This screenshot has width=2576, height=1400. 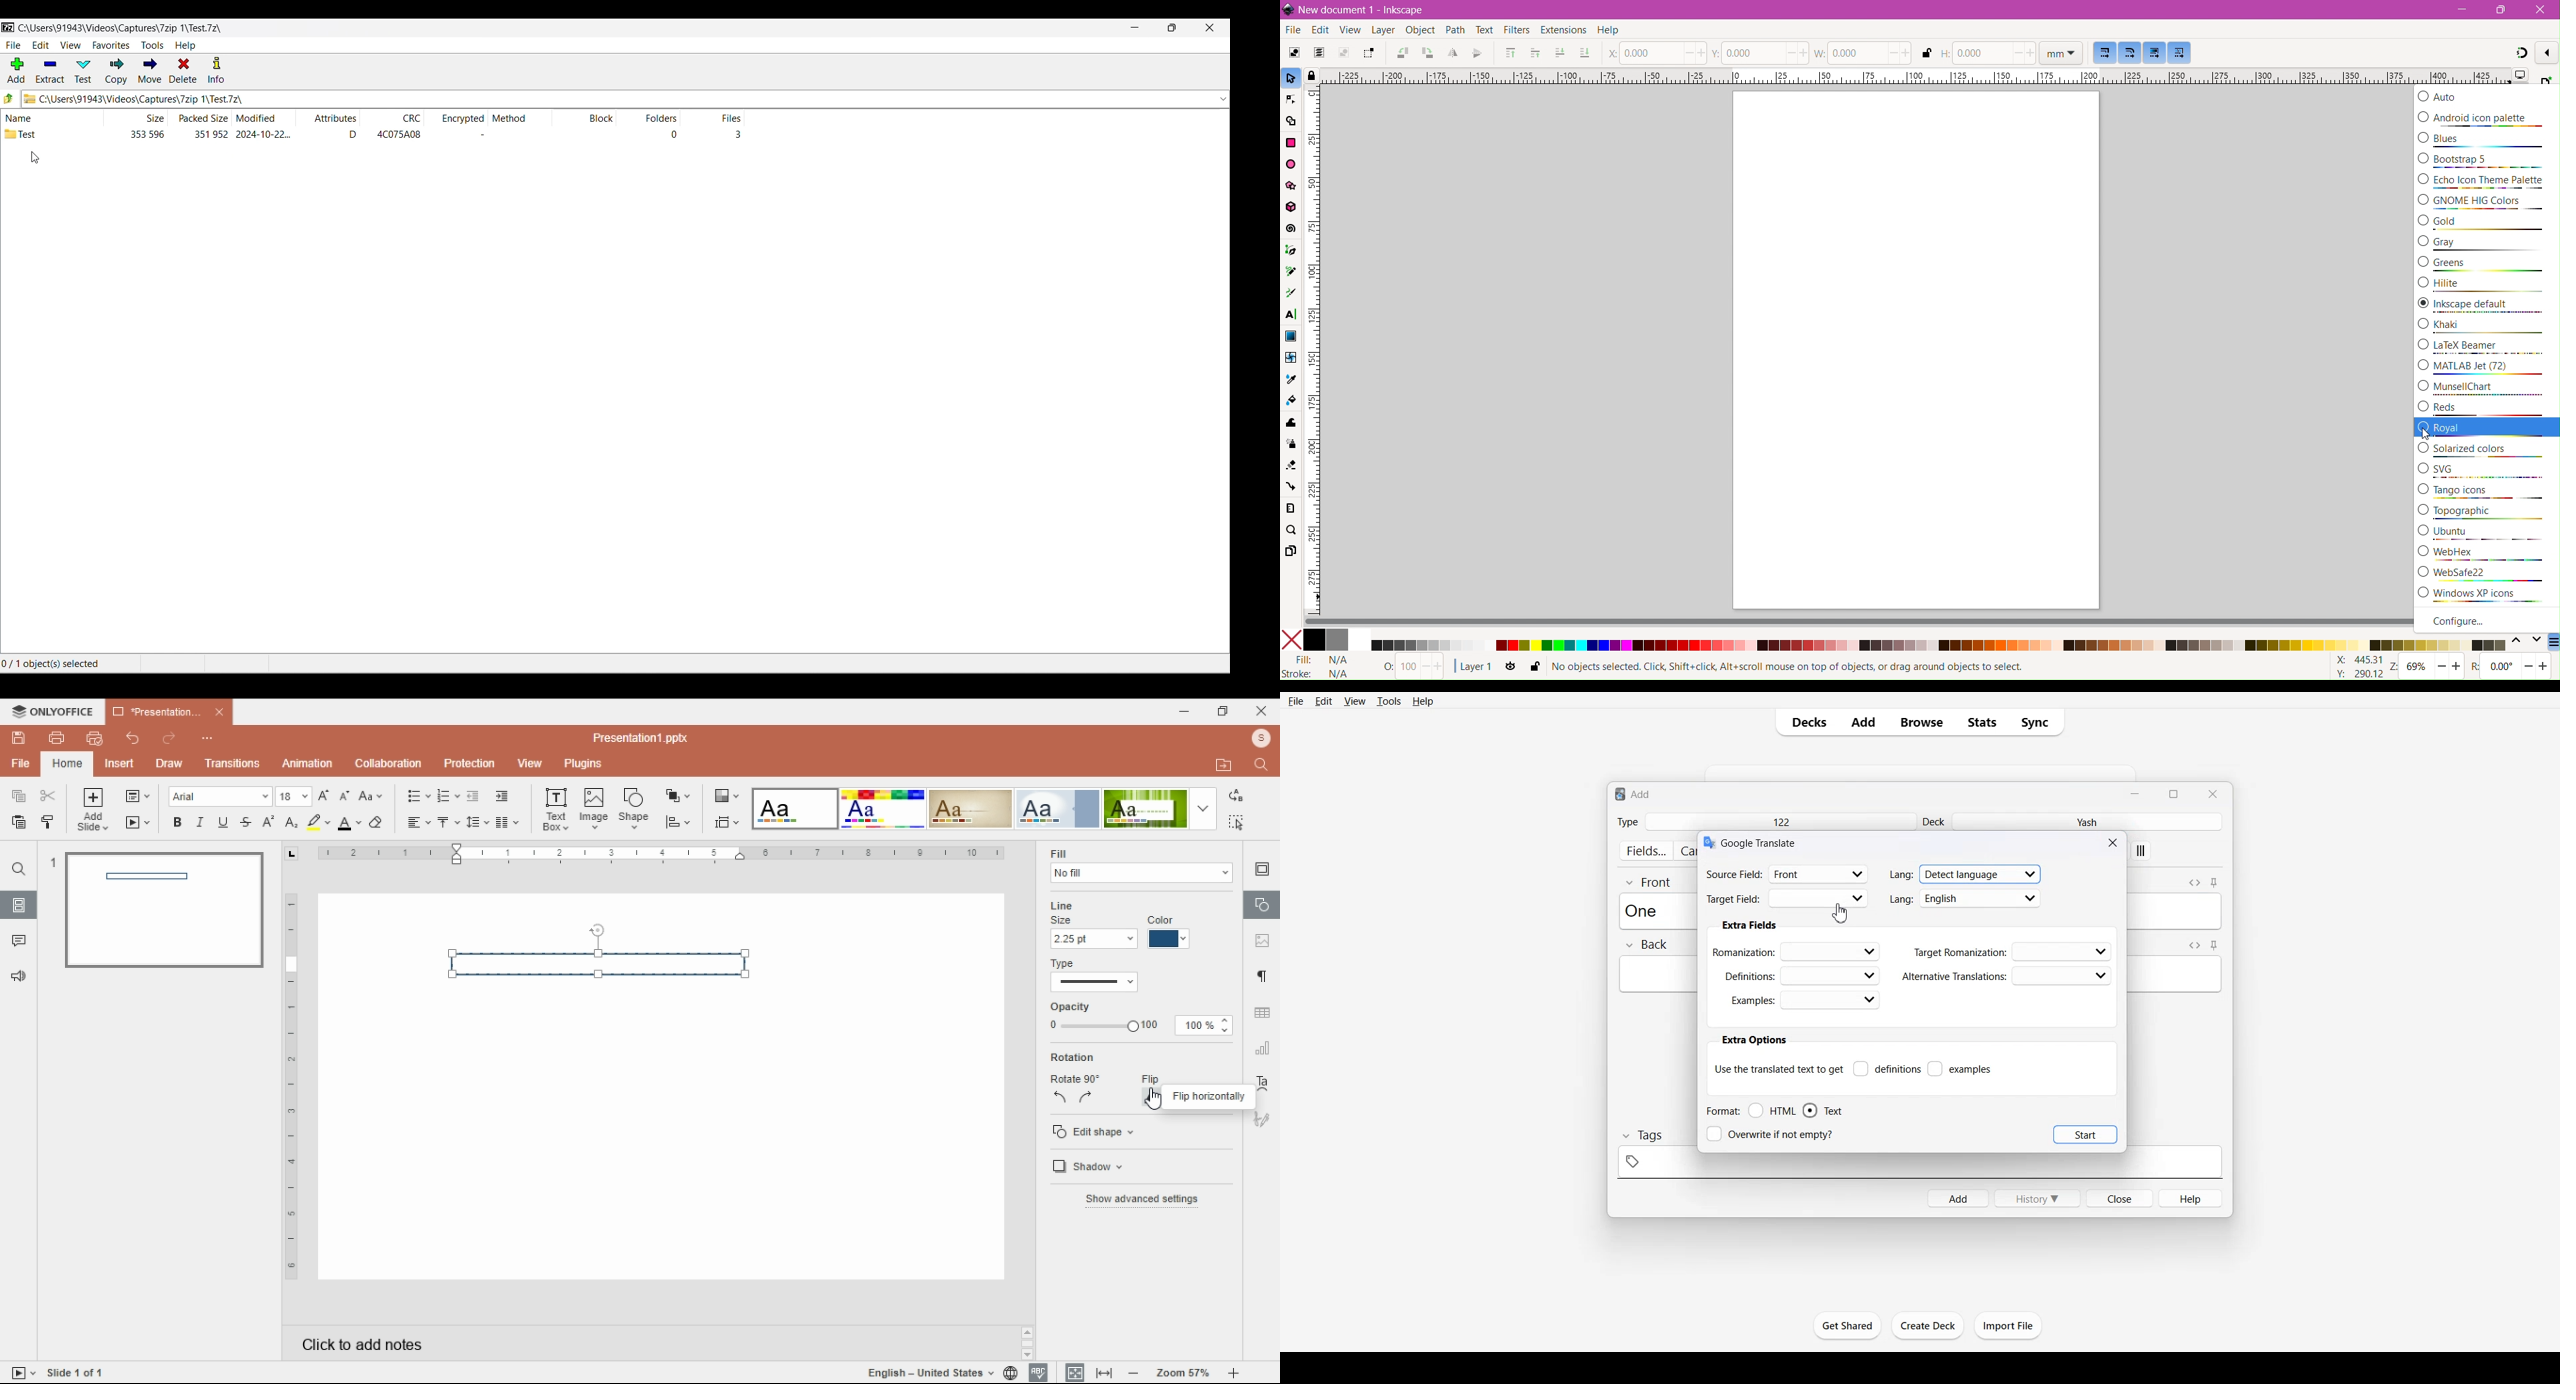 I want to click on decrease indent, so click(x=473, y=796).